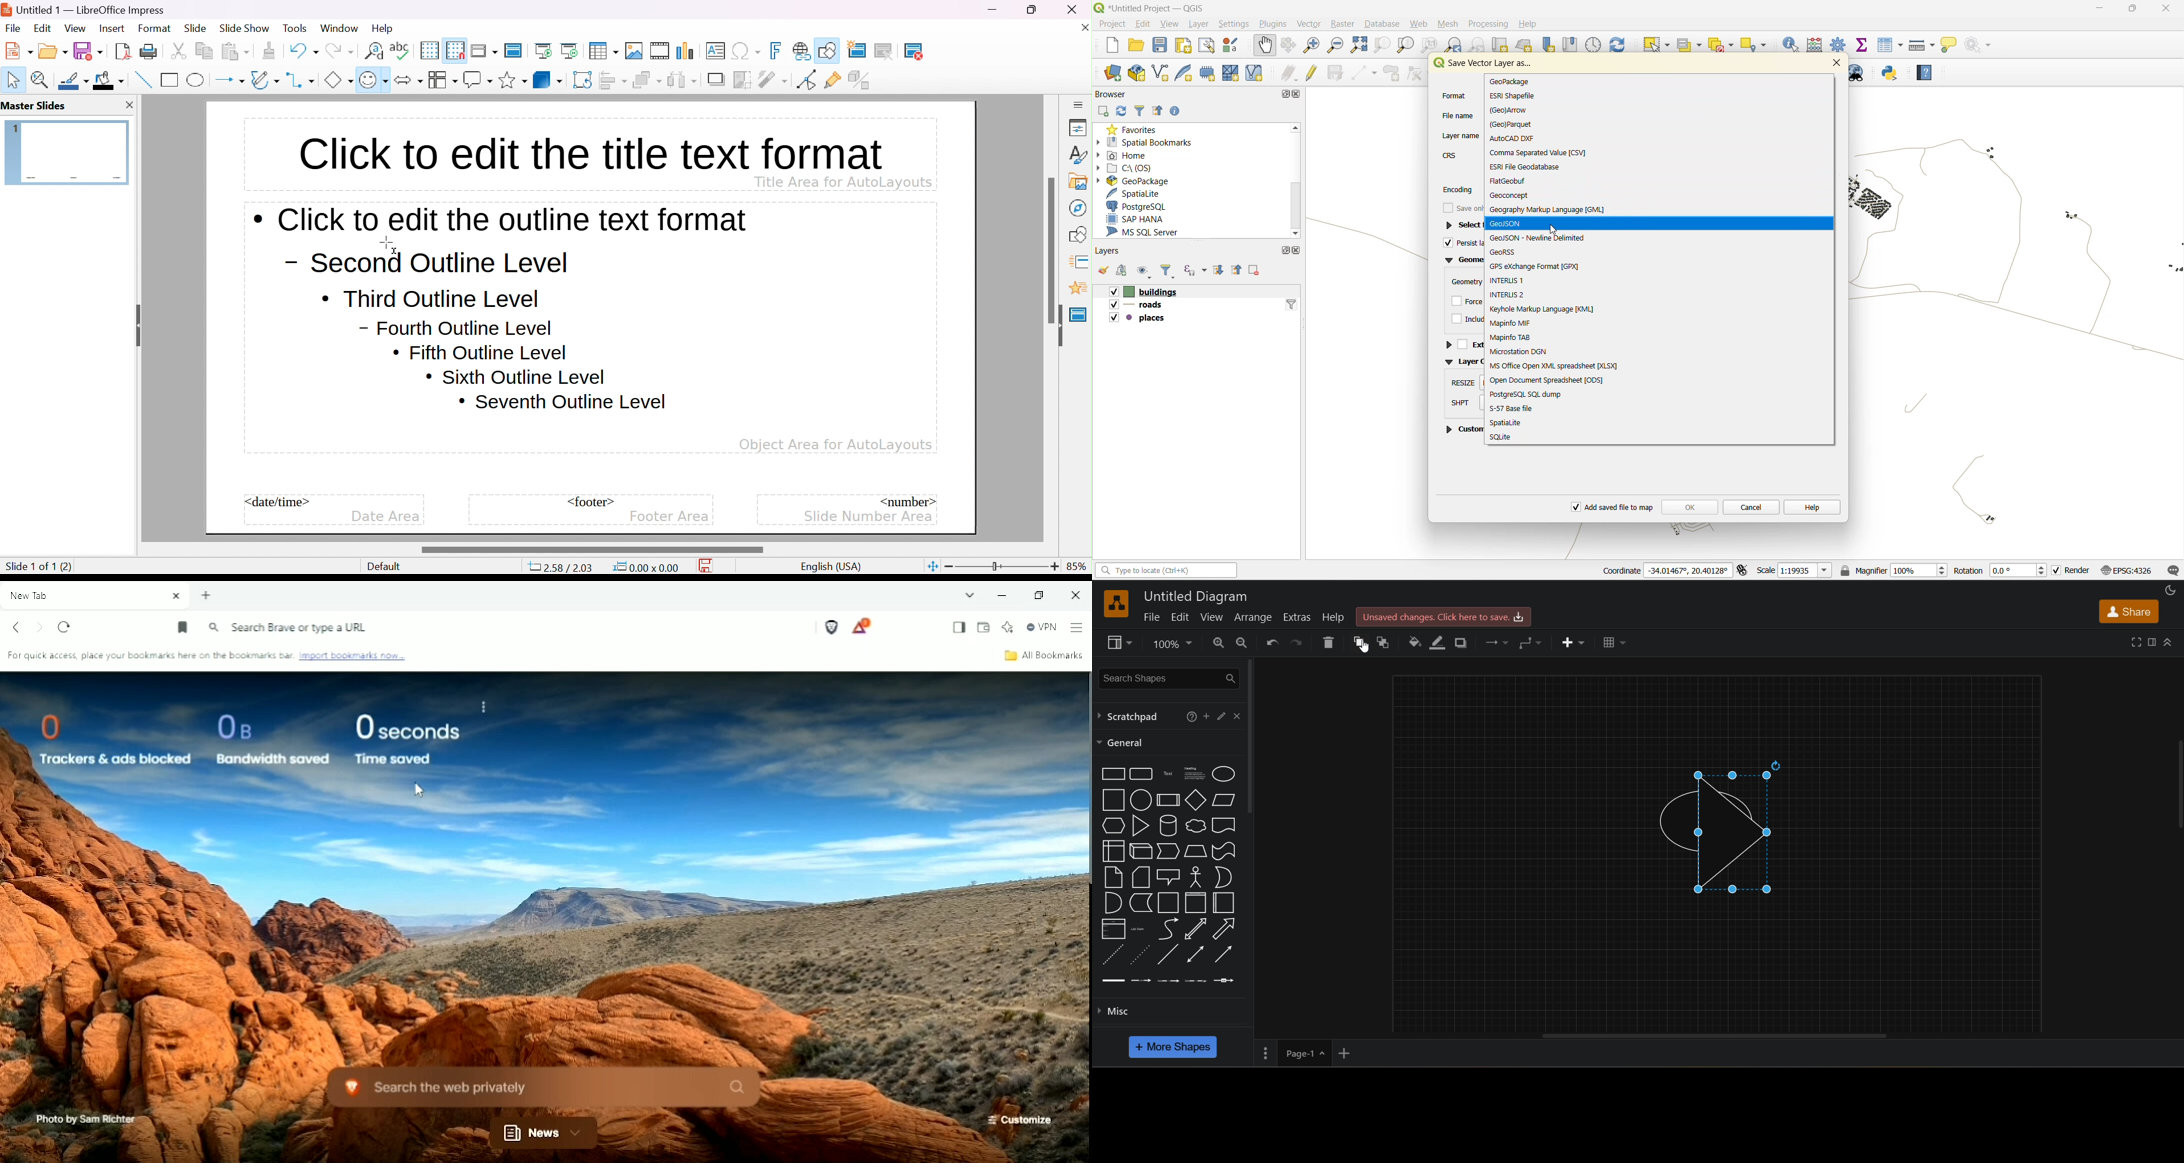 This screenshot has height=1176, width=2184. I want to click on zoom & pan, so click(42, 79).